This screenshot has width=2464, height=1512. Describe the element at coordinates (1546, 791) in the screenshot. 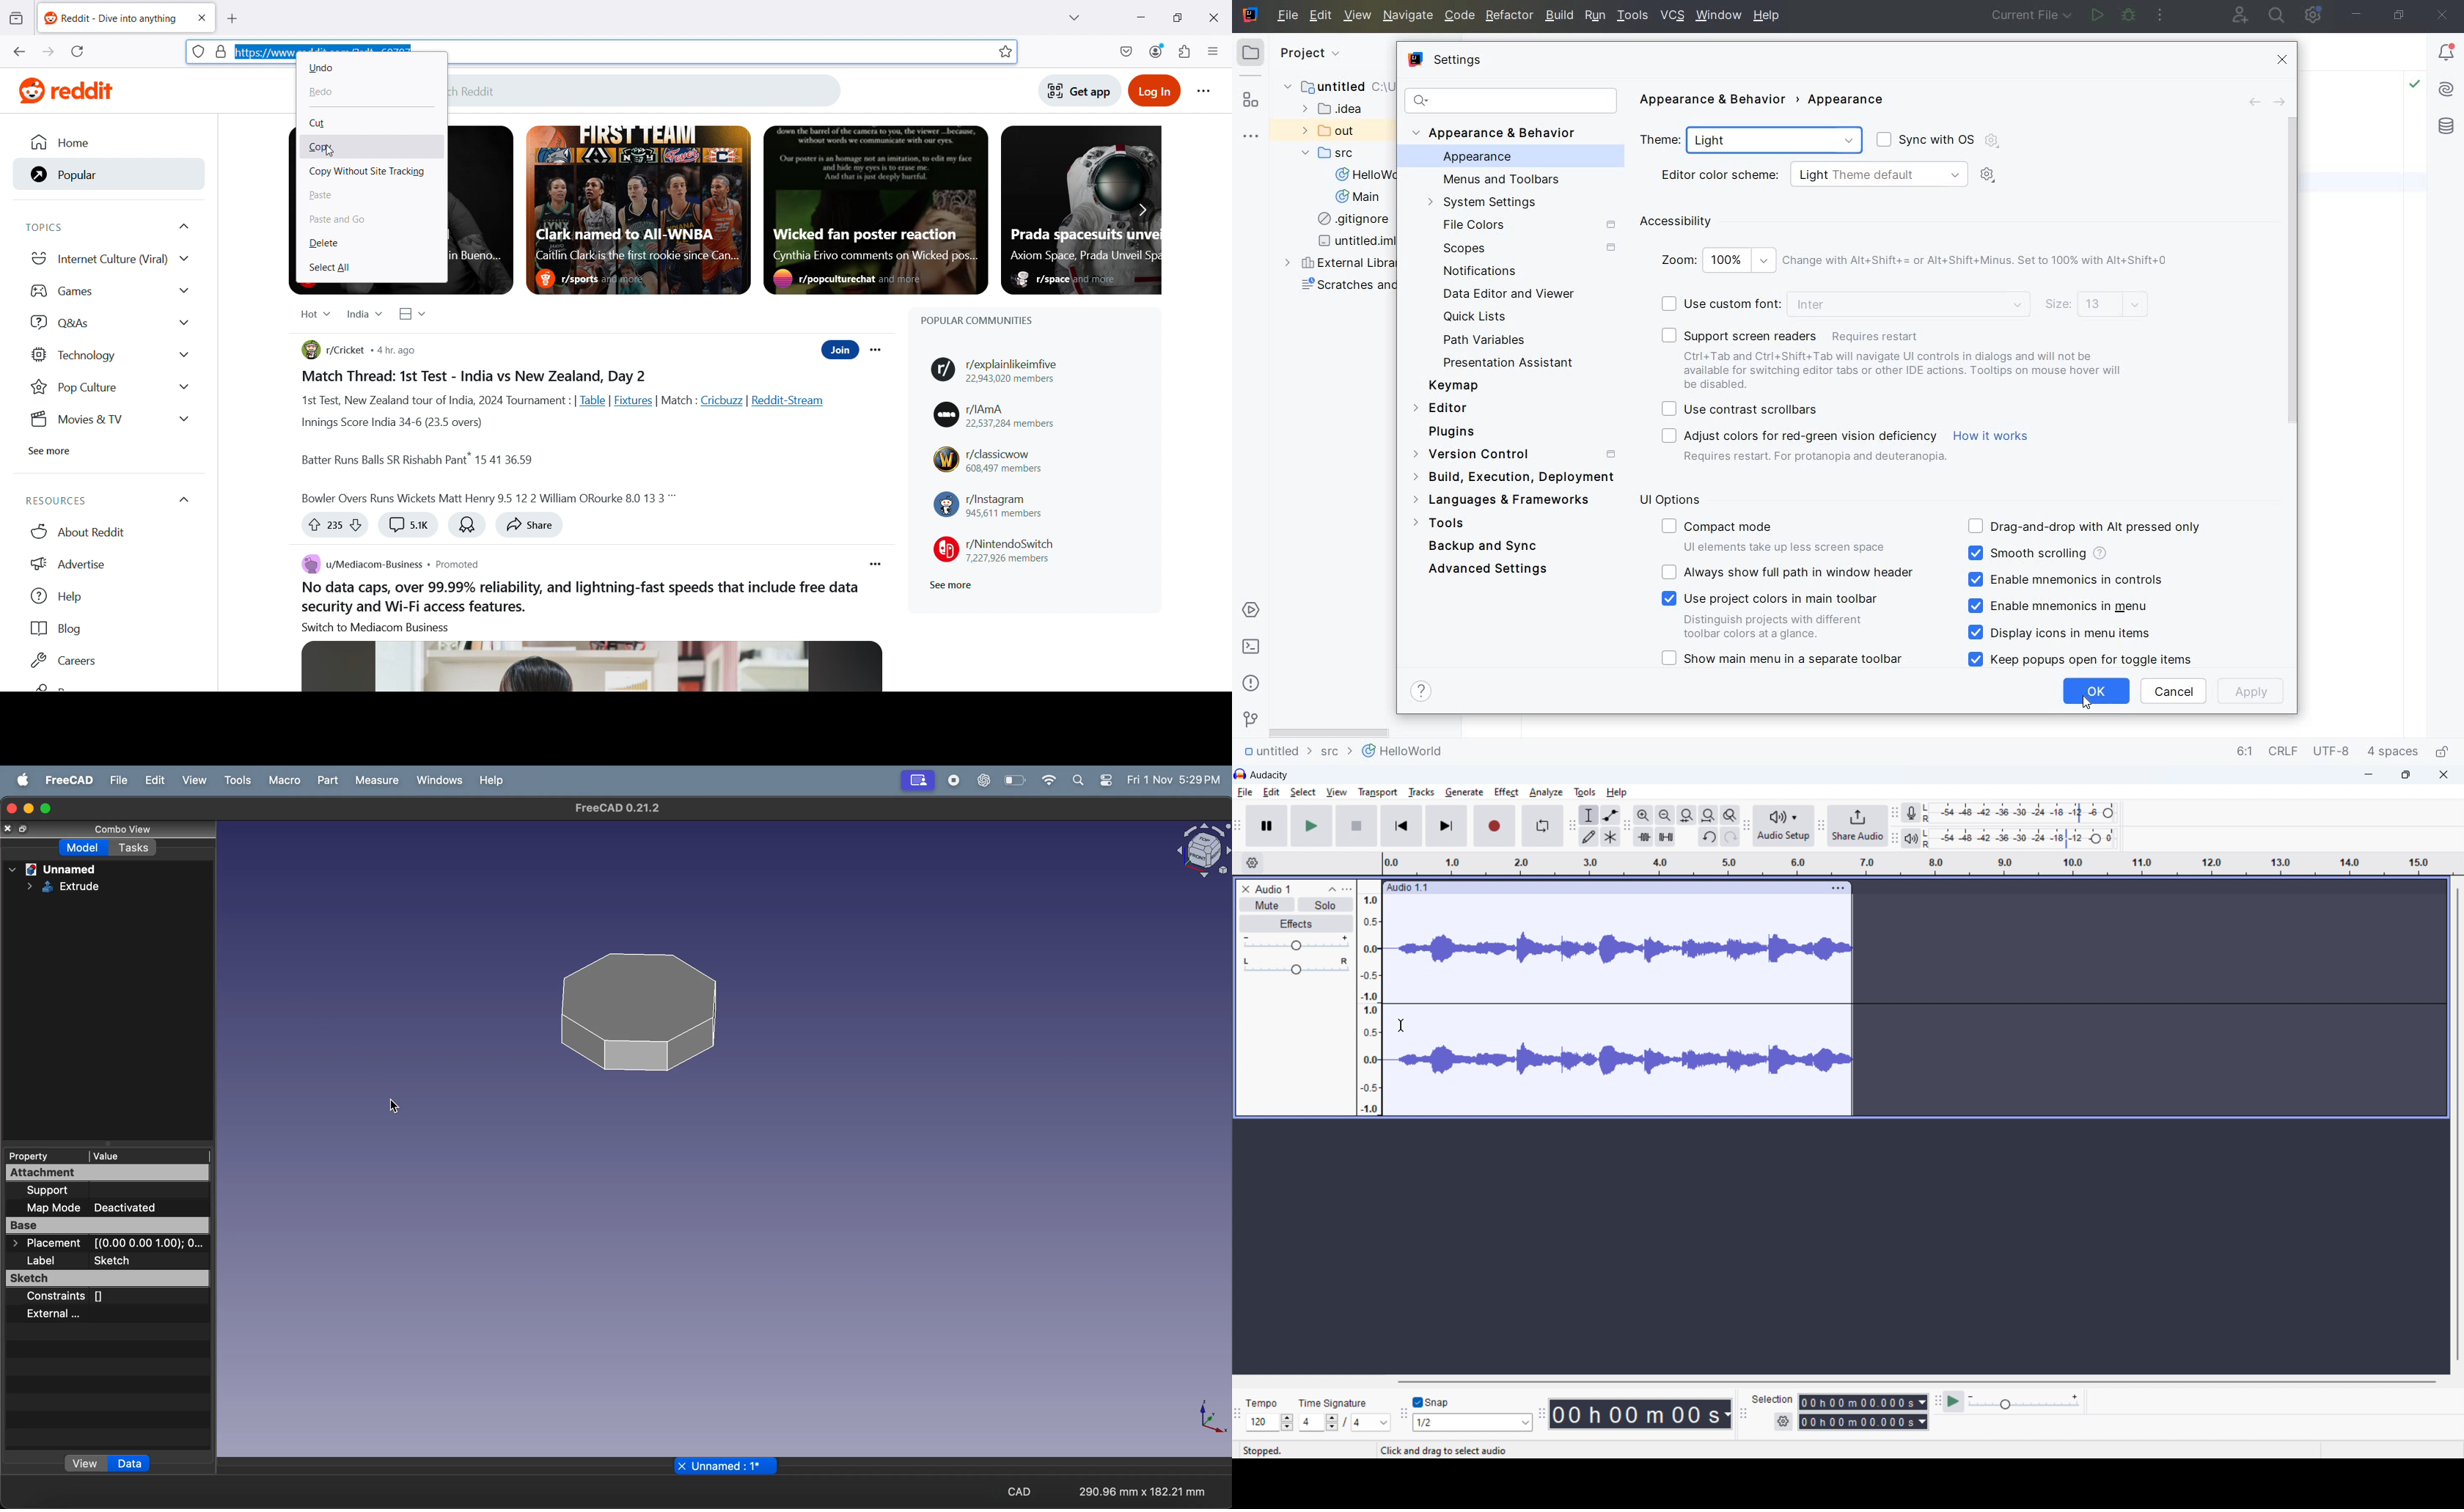

I see `analyze` at that location.